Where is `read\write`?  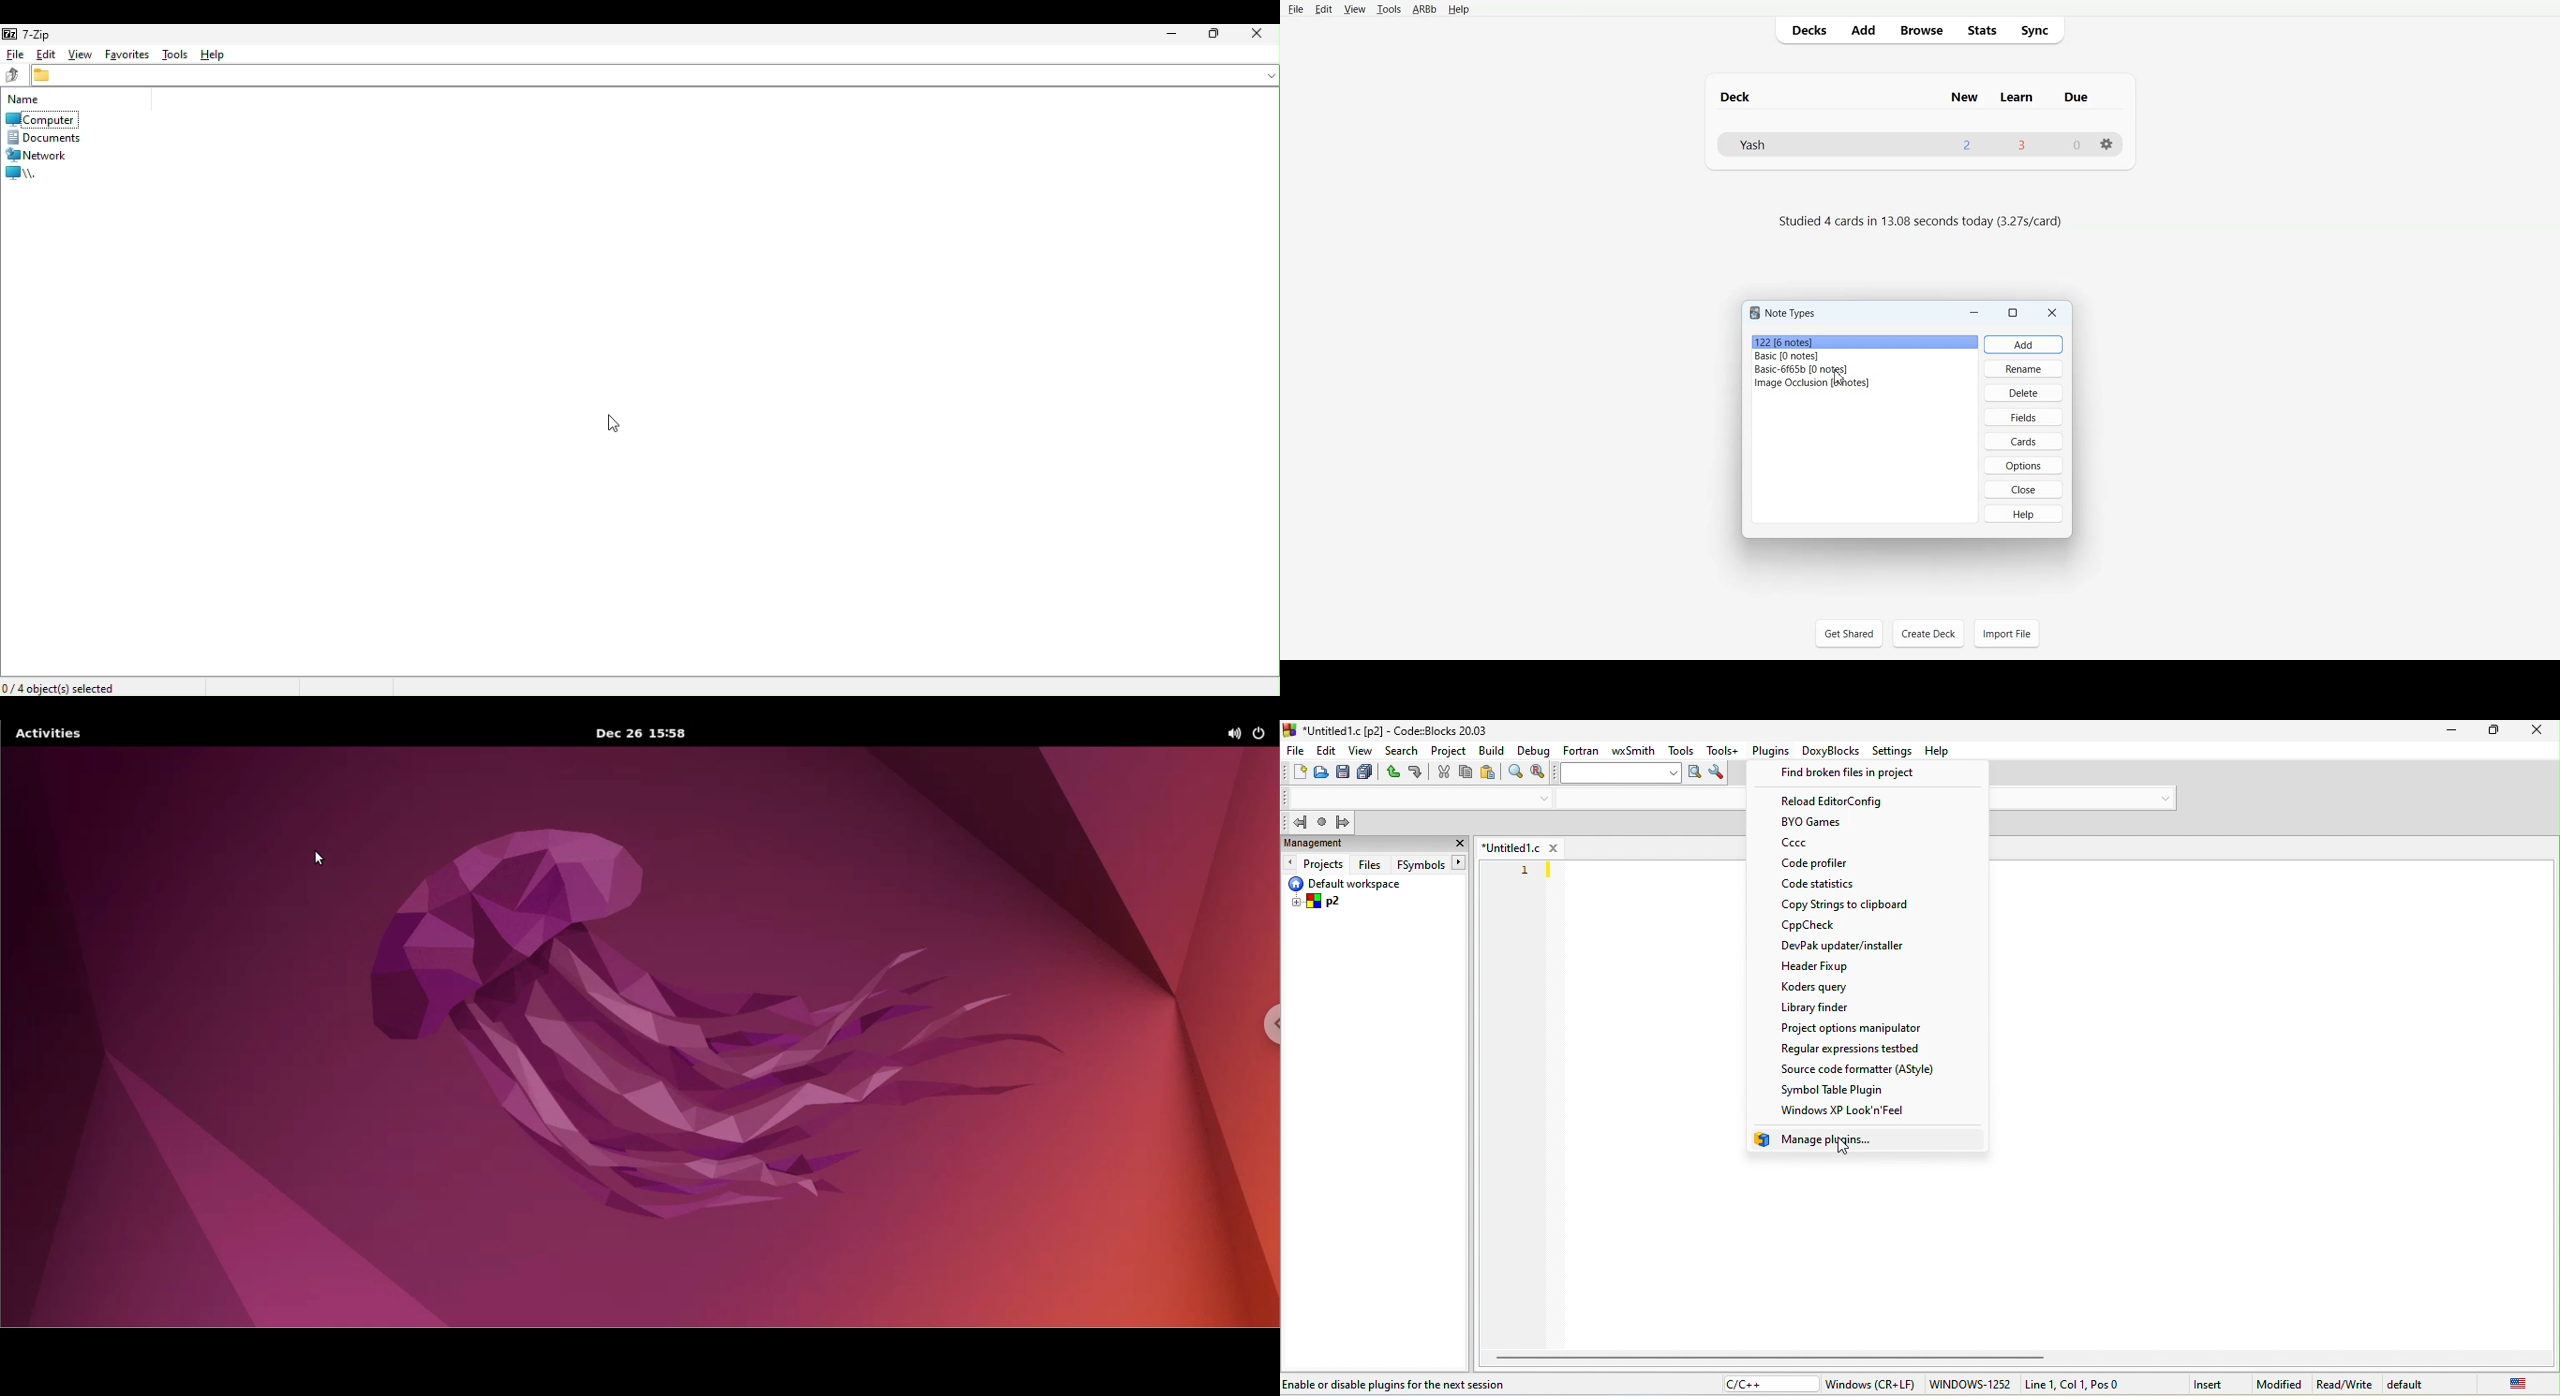
read\write is located at coordinates (2346, 1385).